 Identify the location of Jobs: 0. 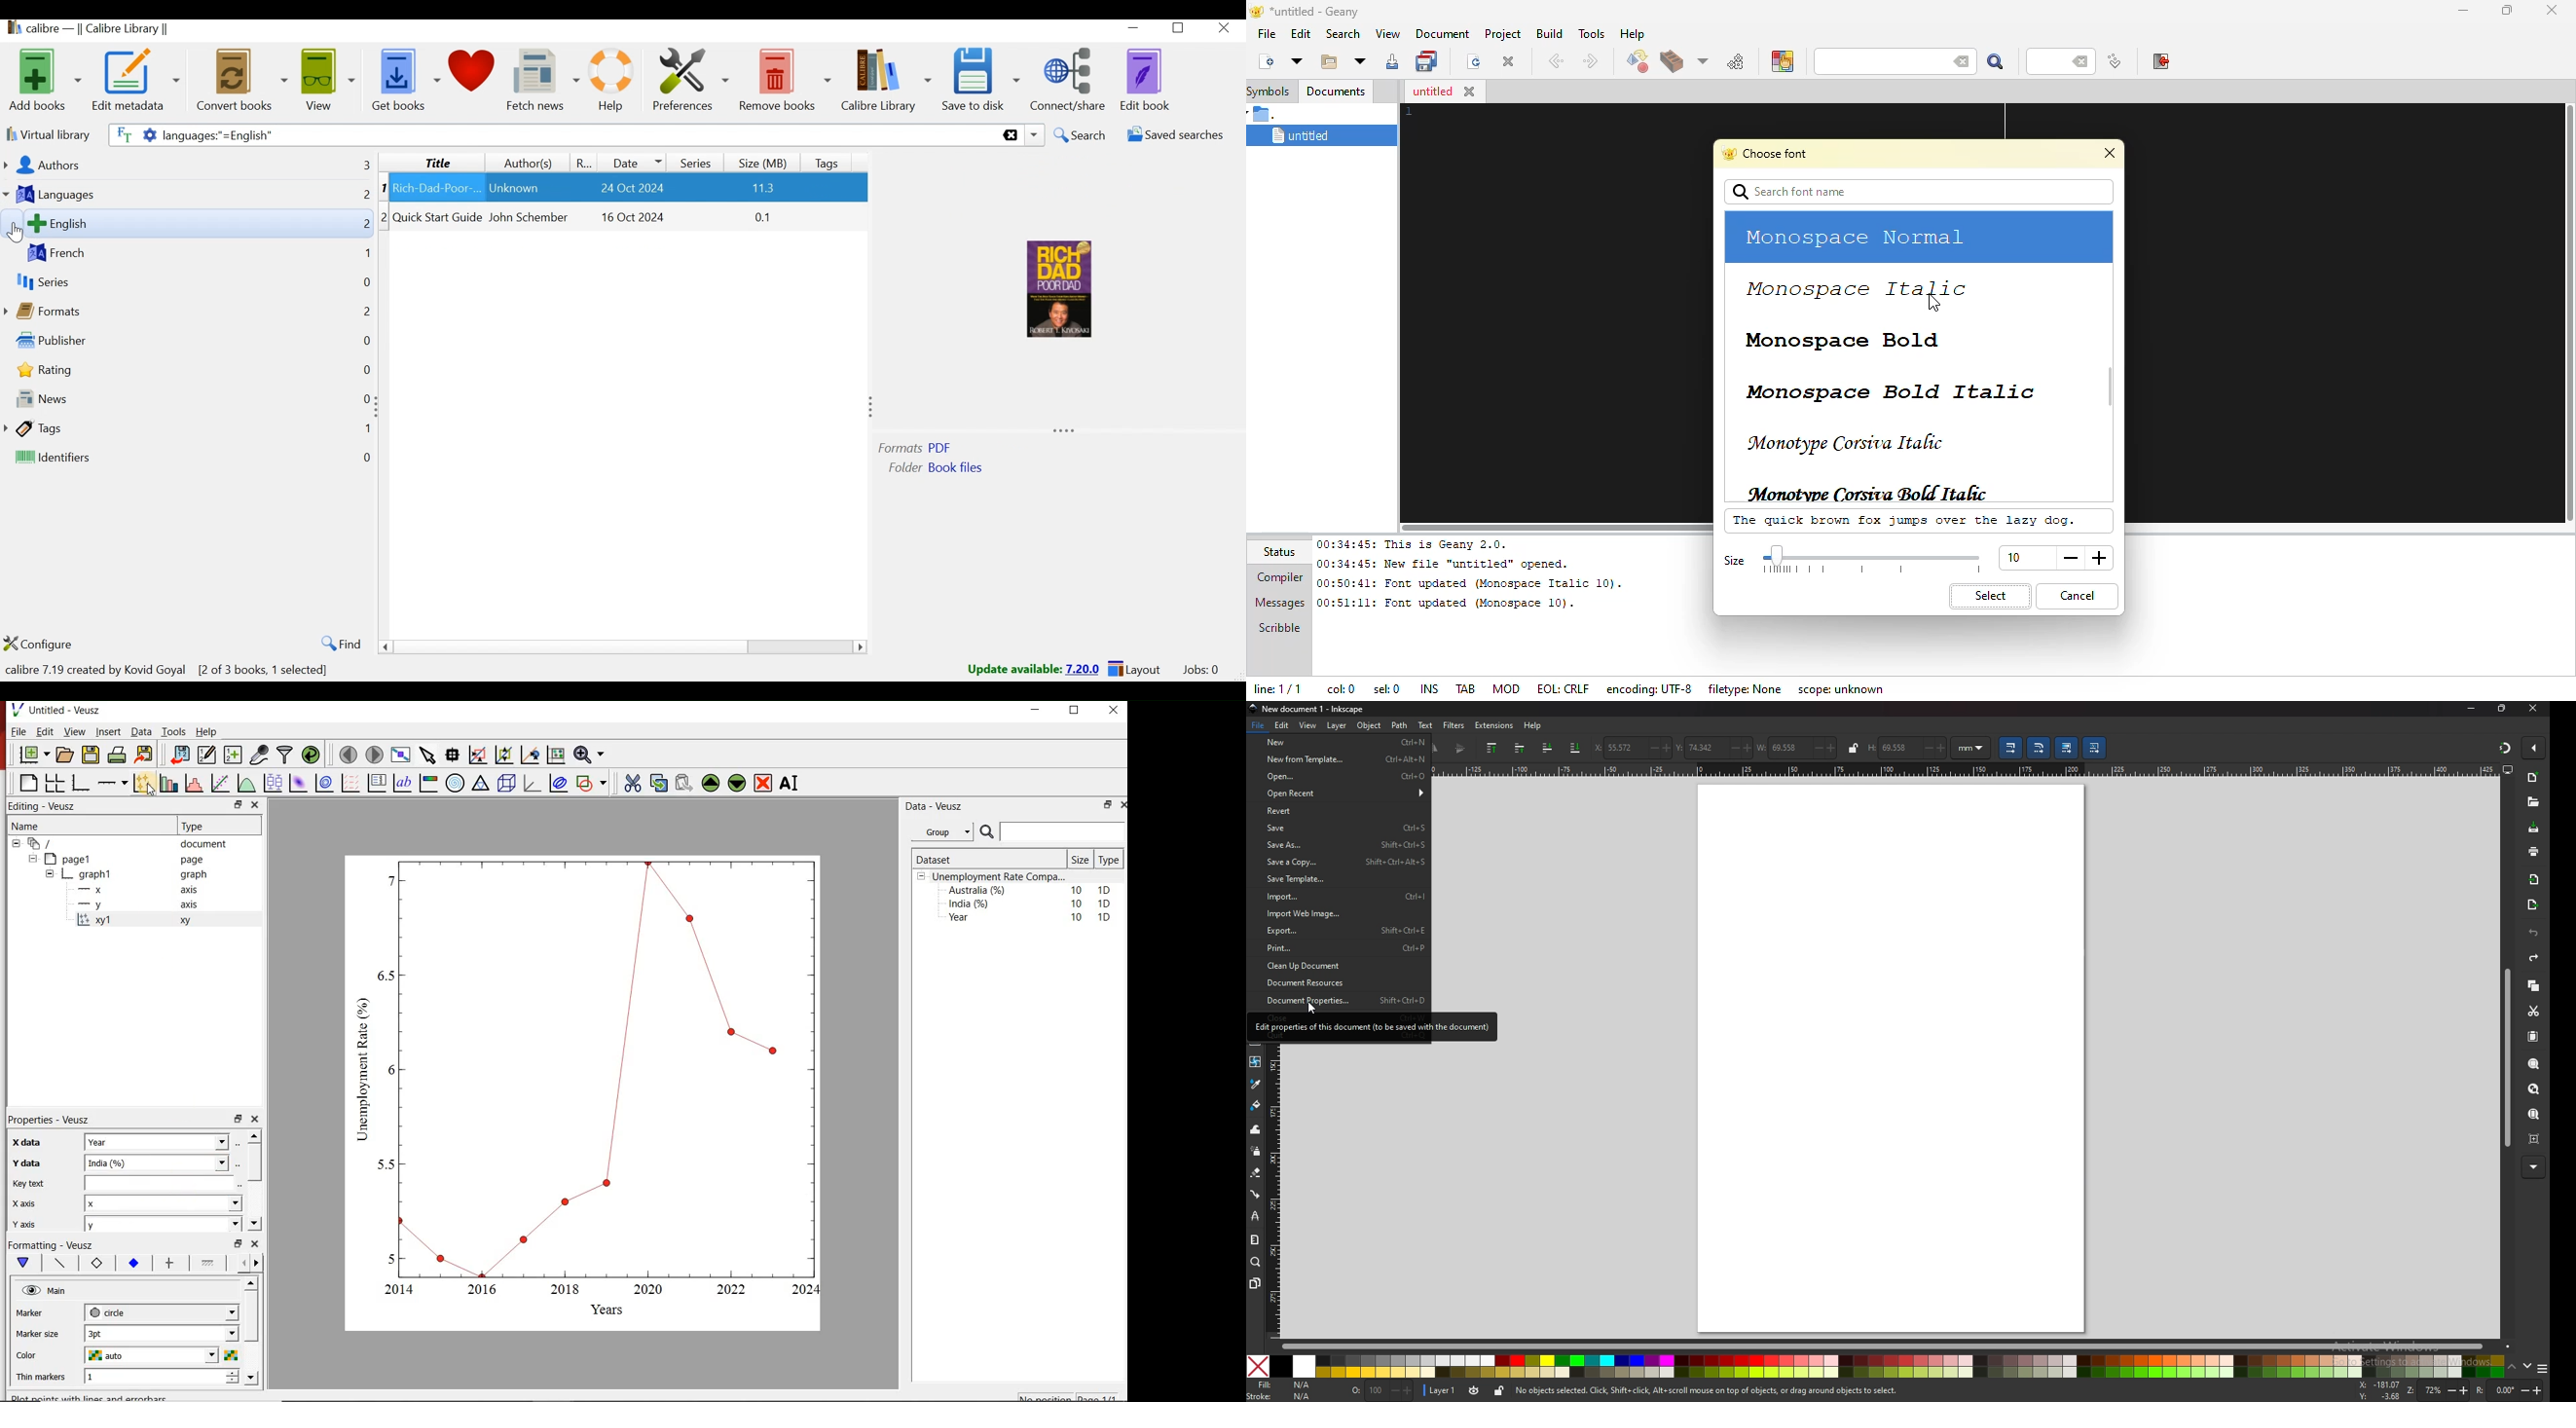
(1198, 670).